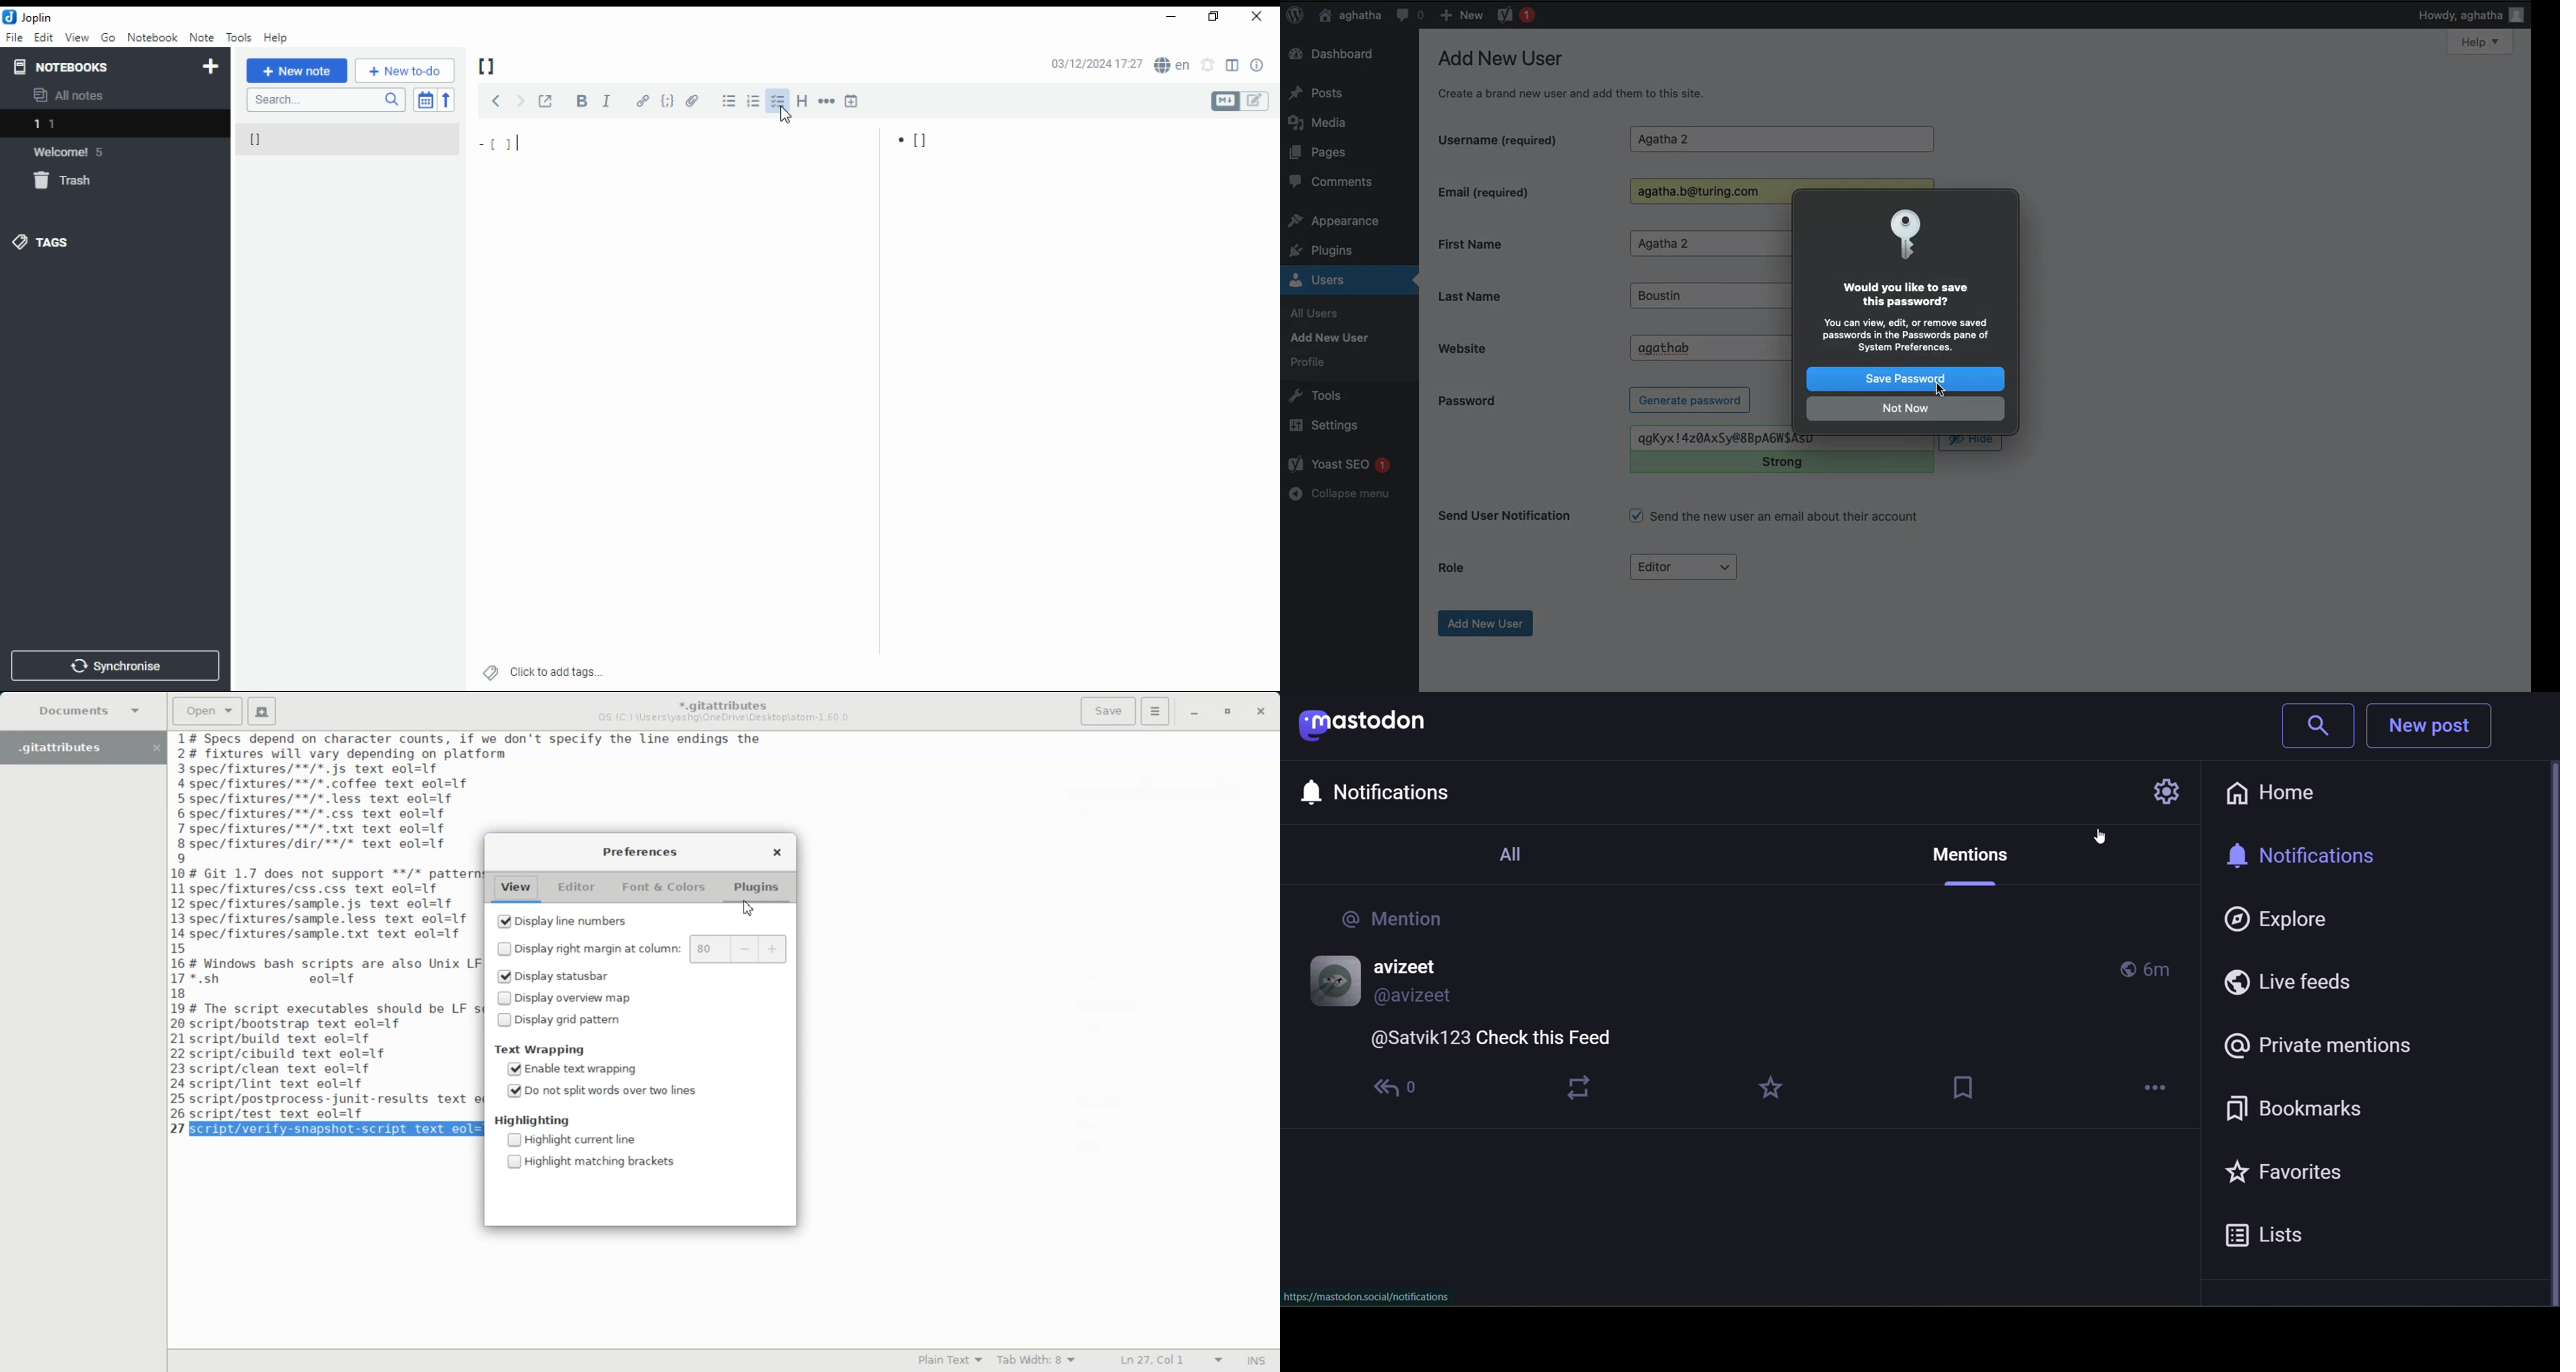  What do you see at coordinates (325, 99) in the screenshot?
I see `search` at bounding box center [325, 99].